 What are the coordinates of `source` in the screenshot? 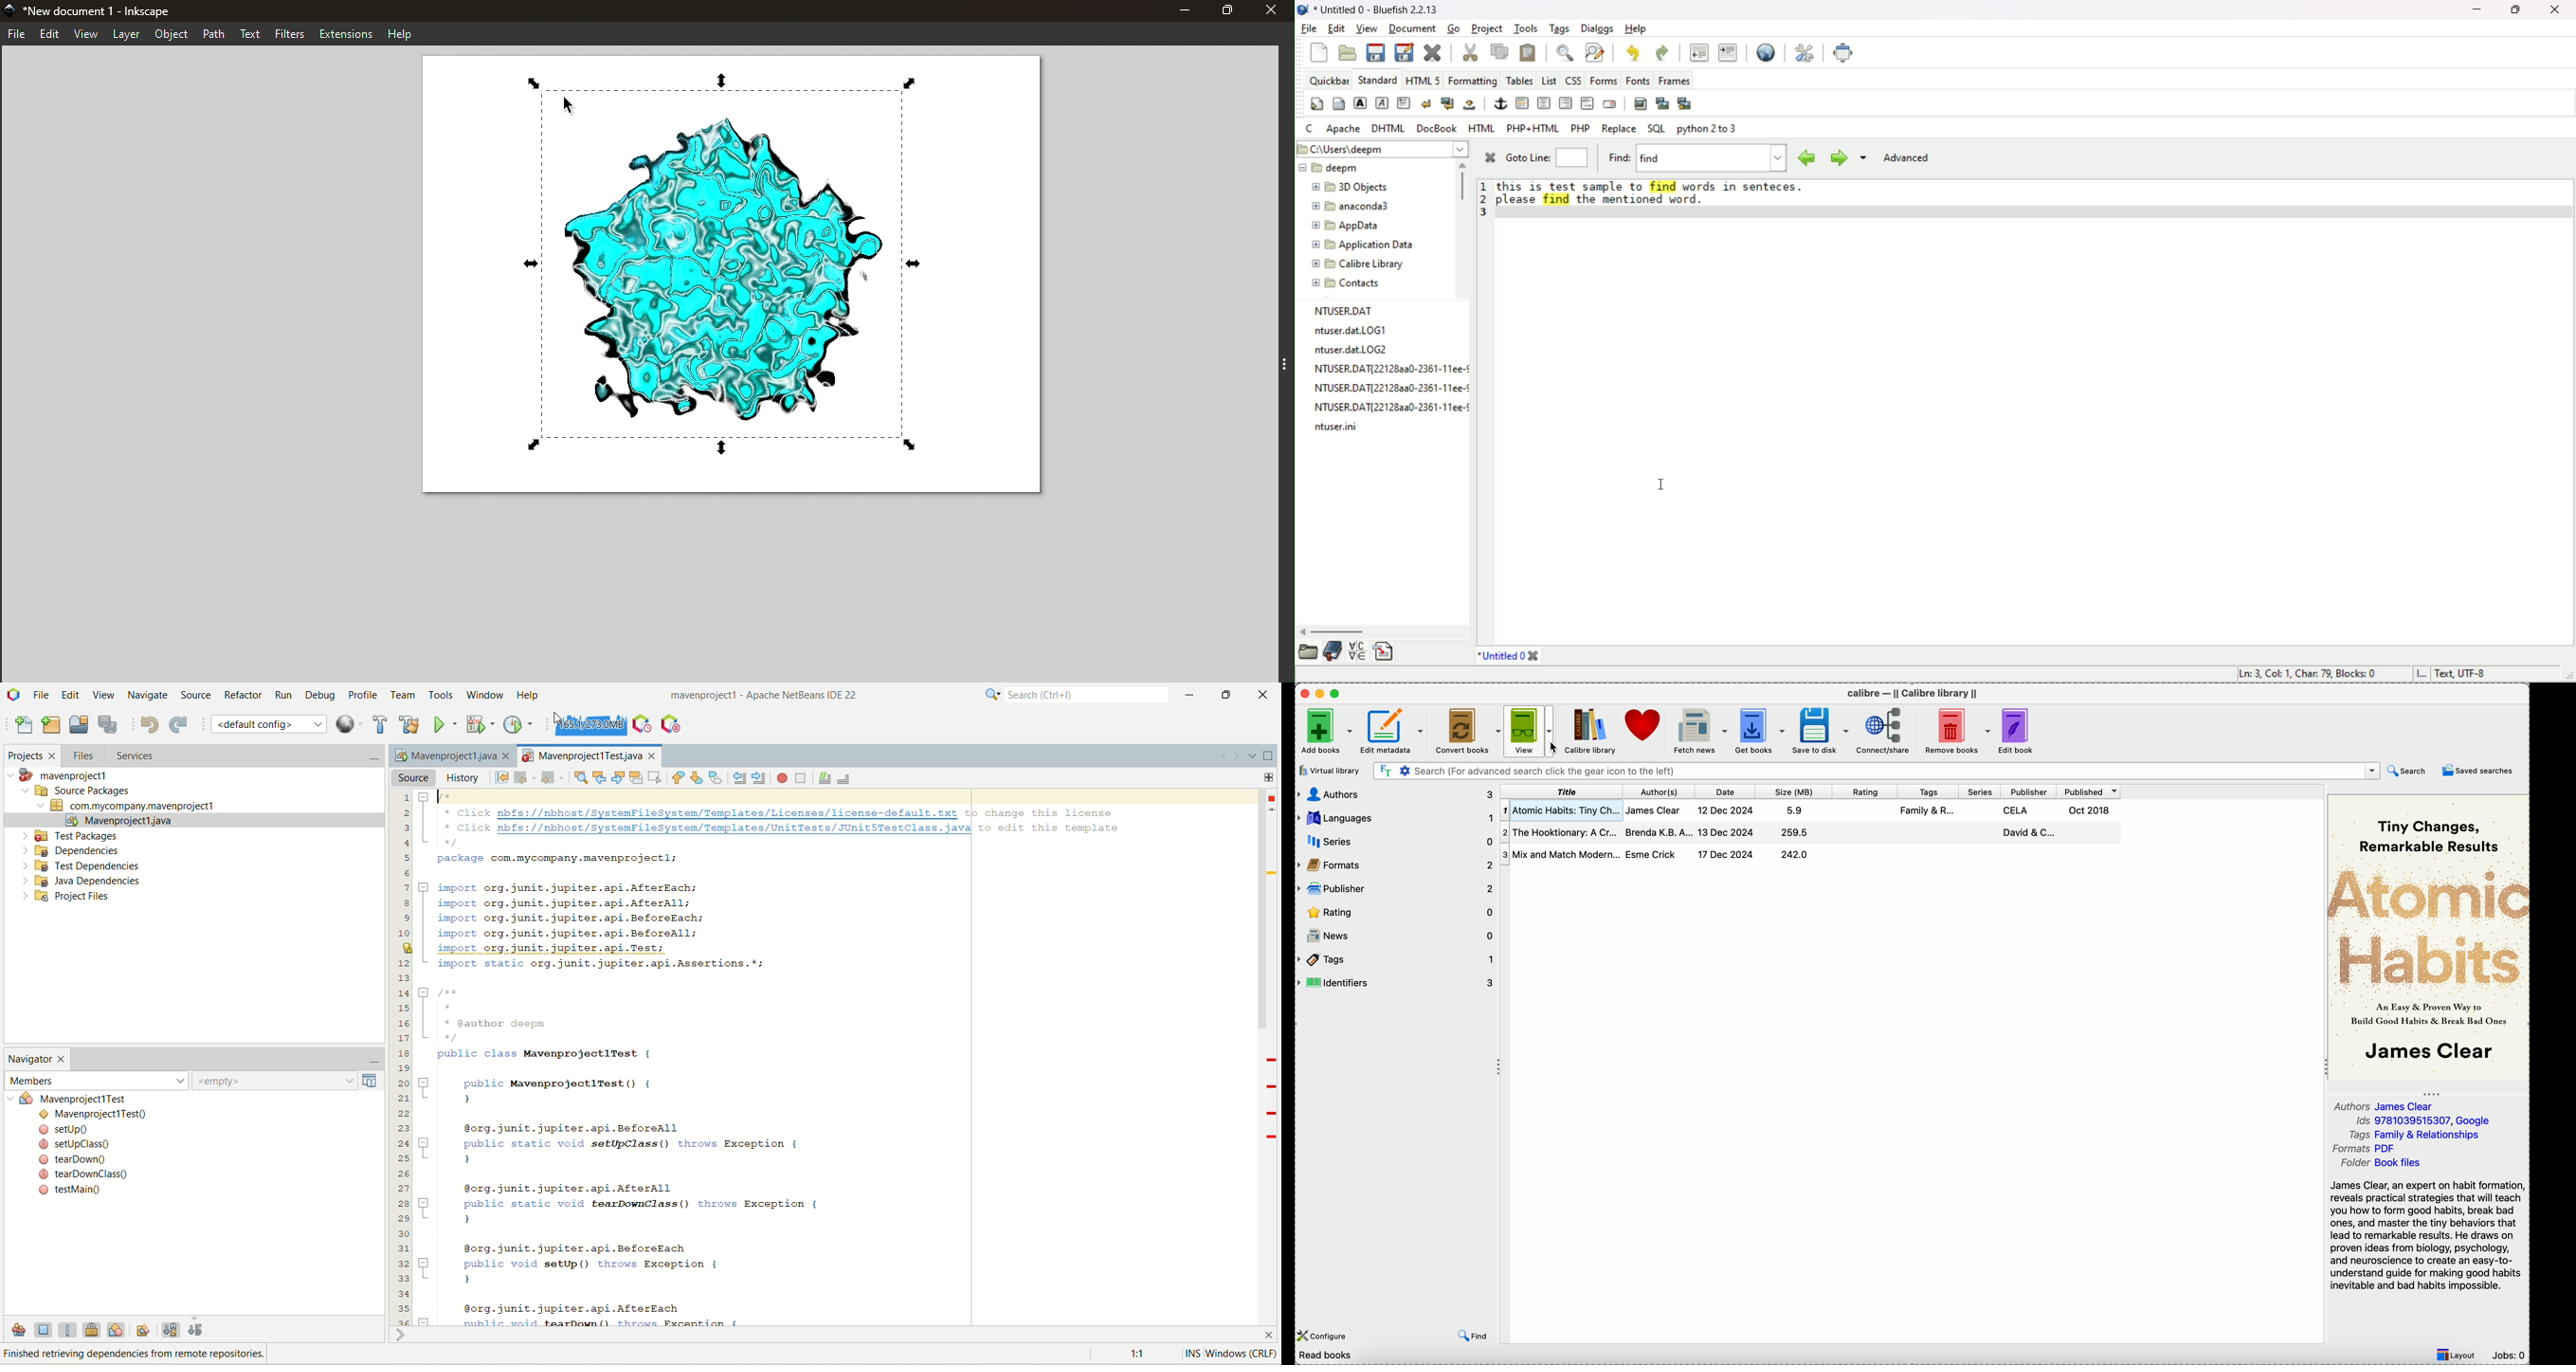 It's located at (415, 776).